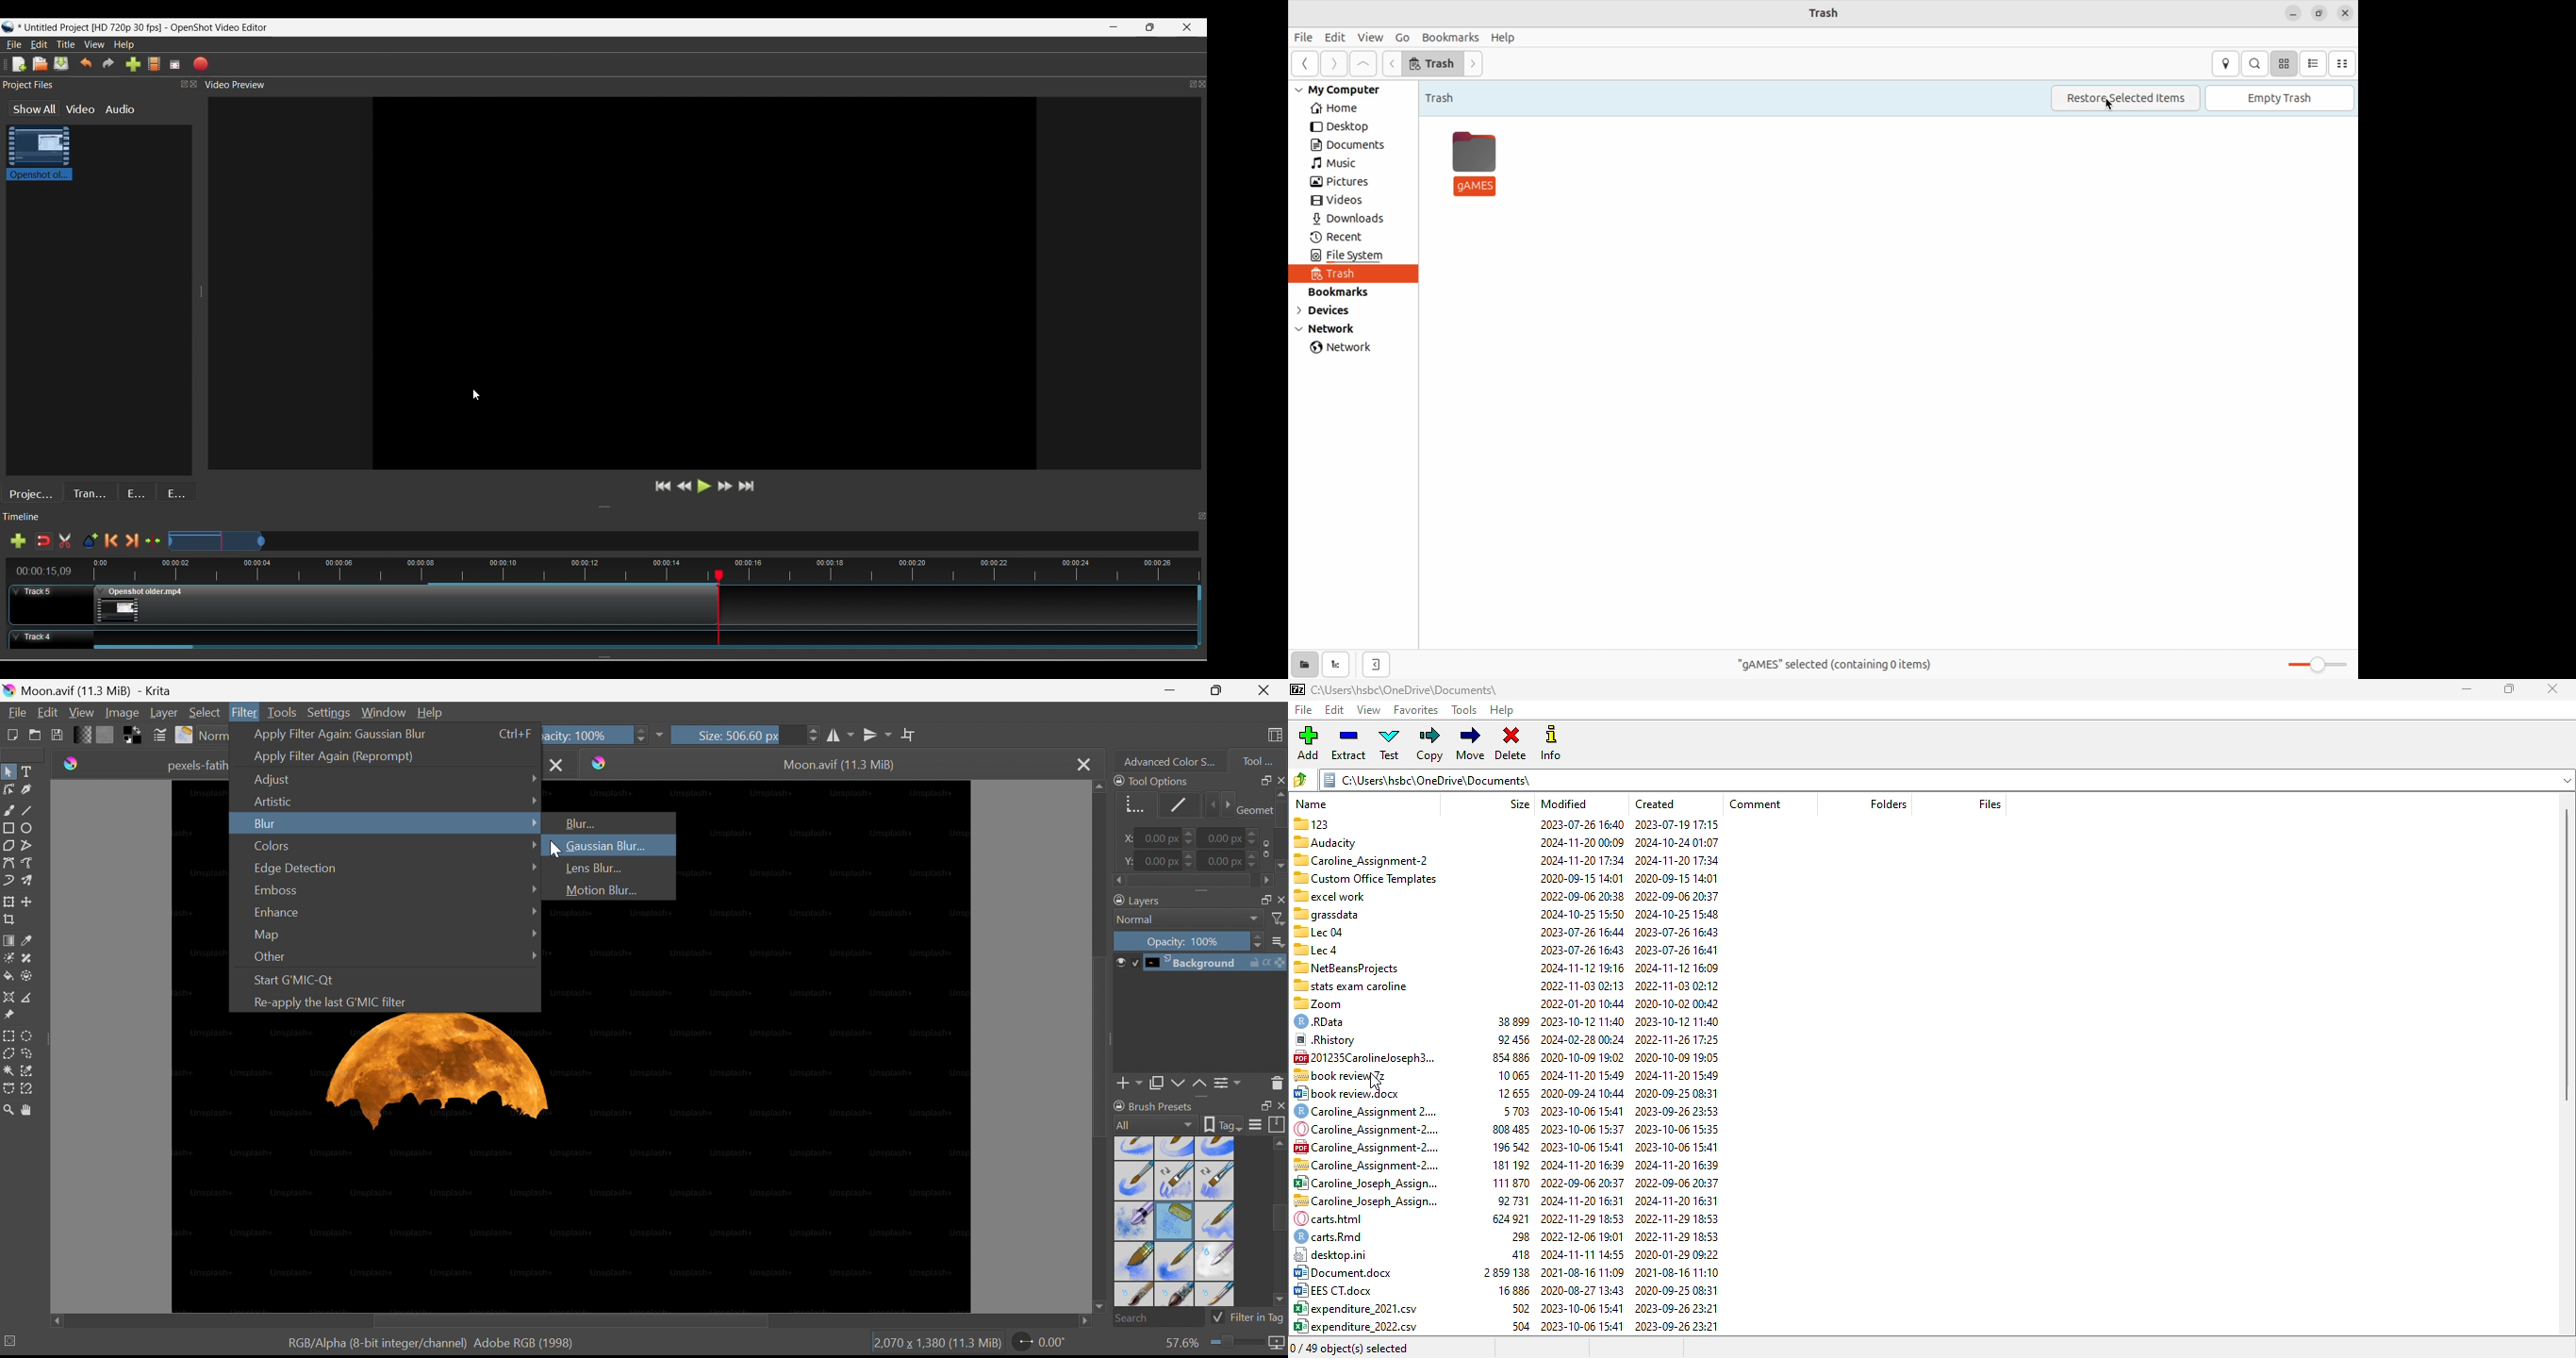 Image resolution: width=2576 pixels, height=1372 pixels. I want to click on , so click(11, 734).